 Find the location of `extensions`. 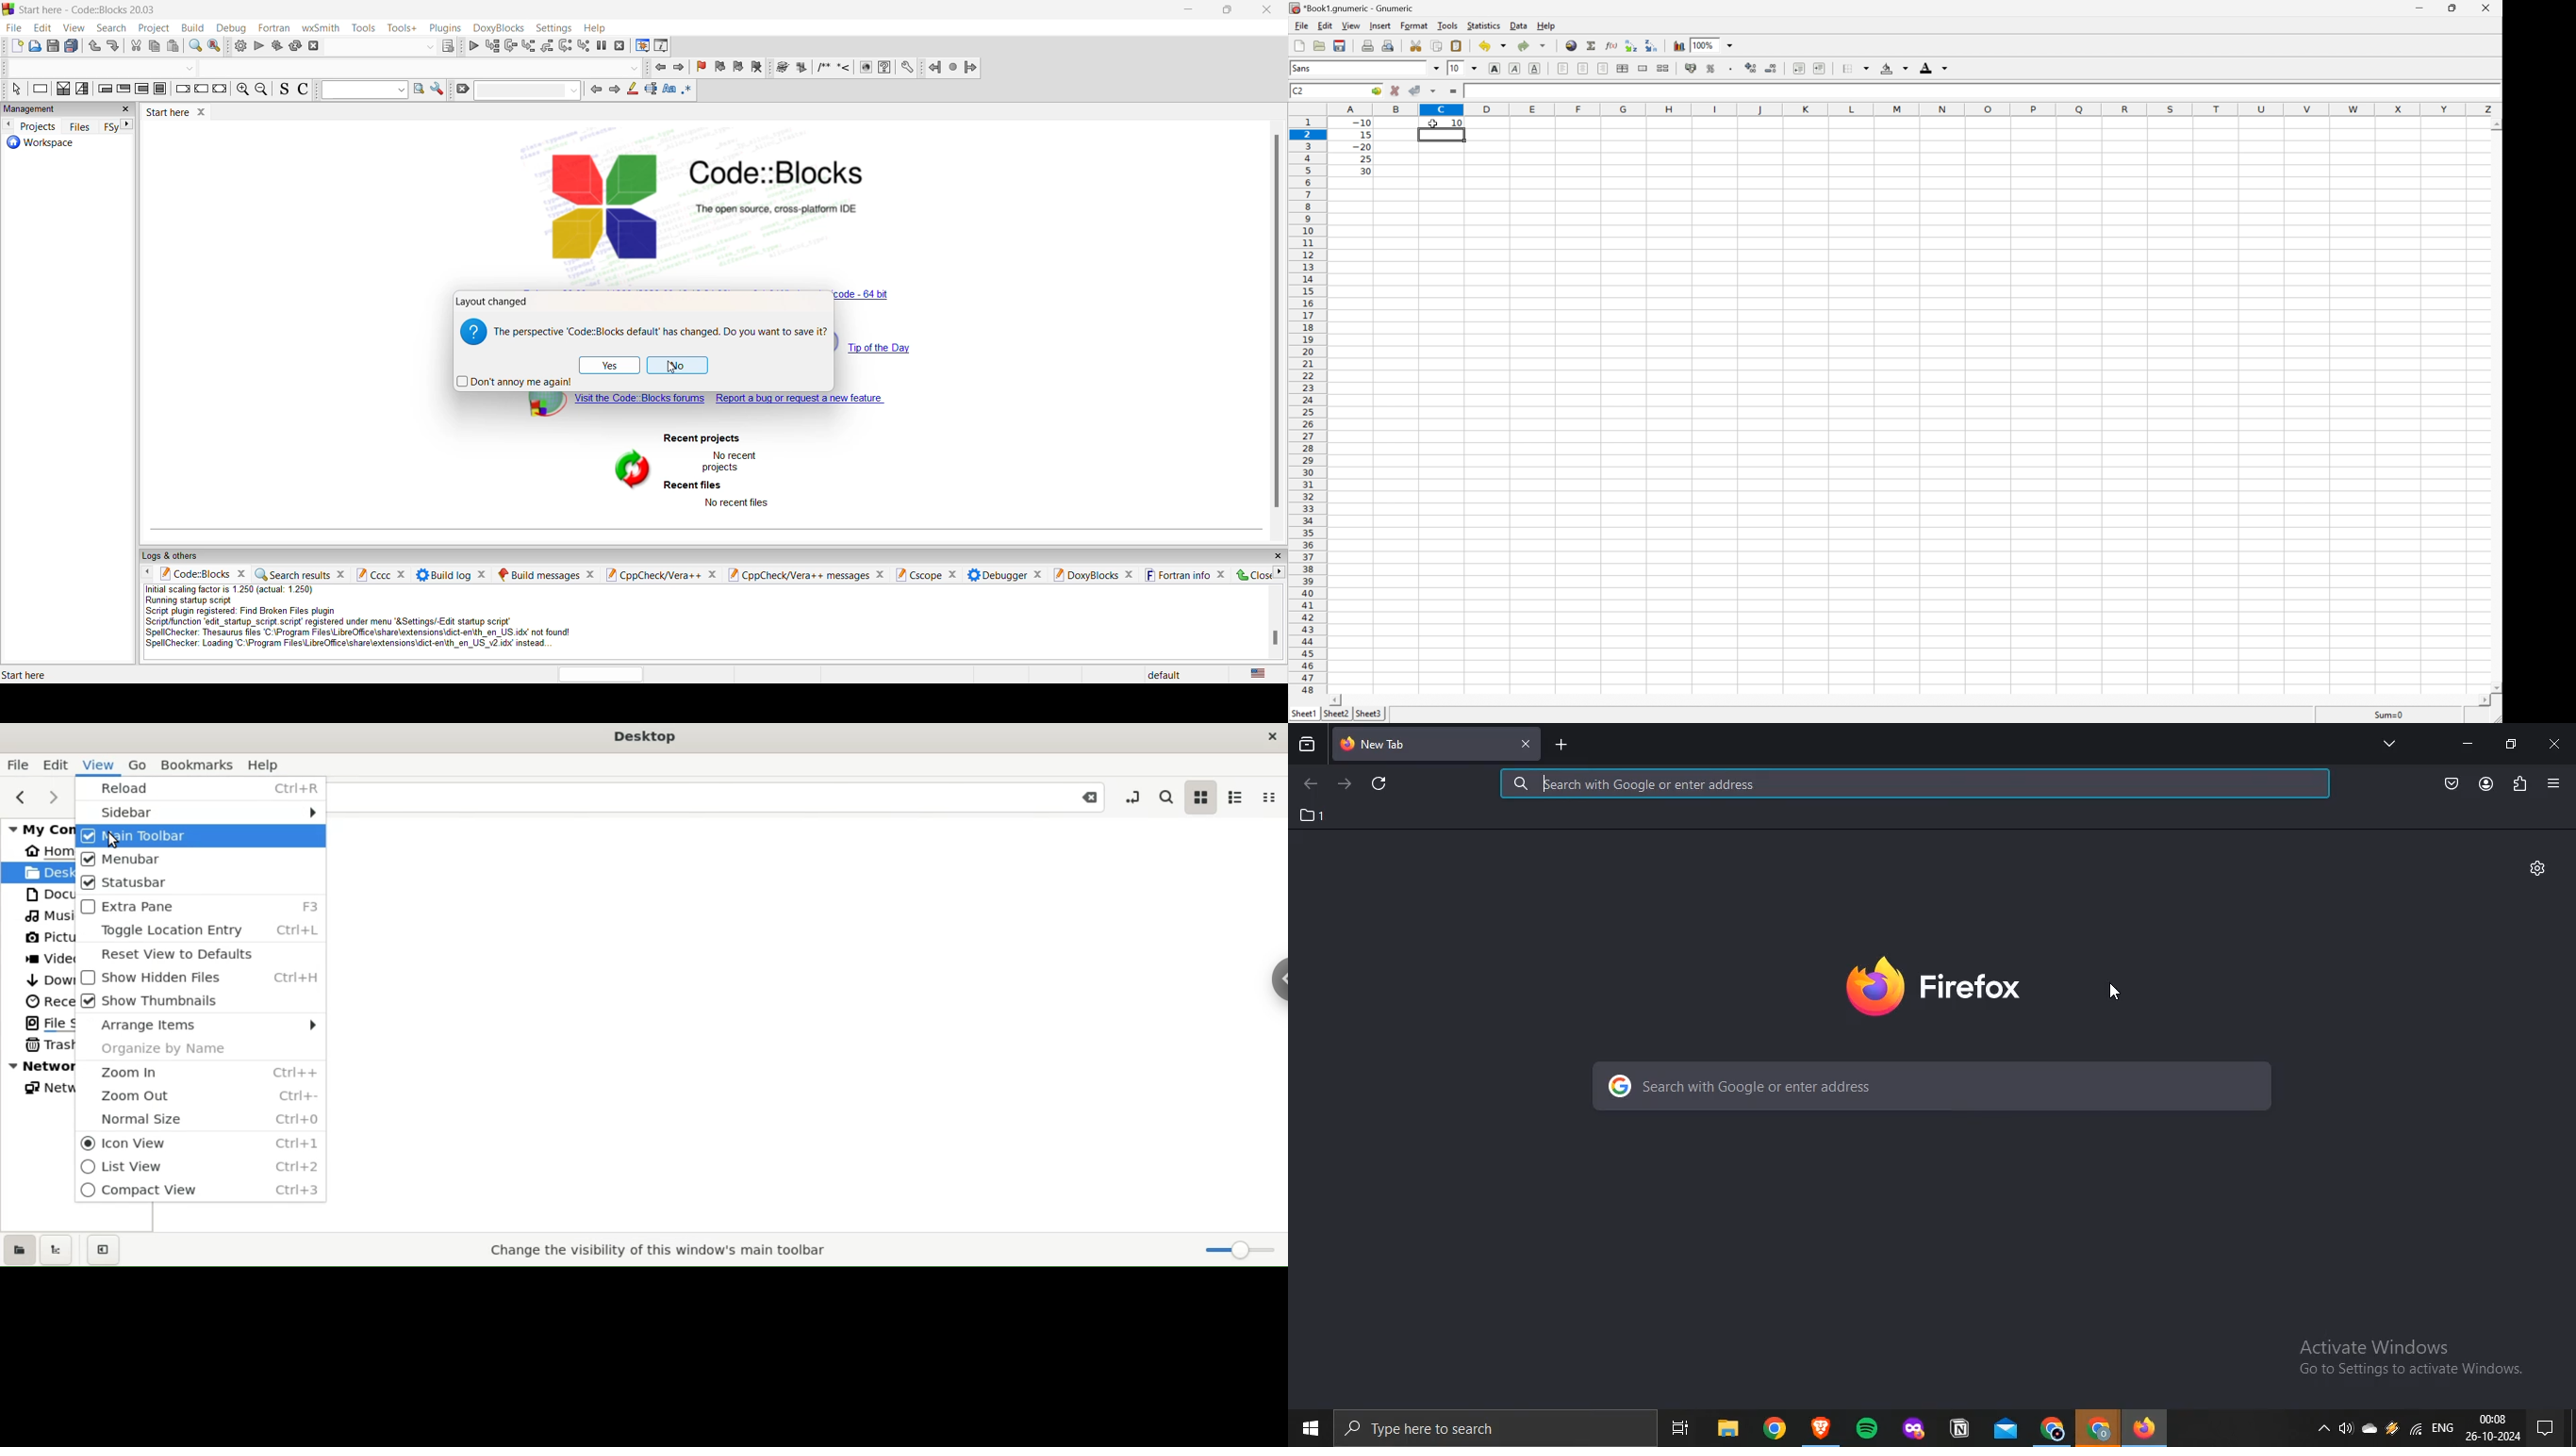

extensions is located at coordinates (2520, 785).